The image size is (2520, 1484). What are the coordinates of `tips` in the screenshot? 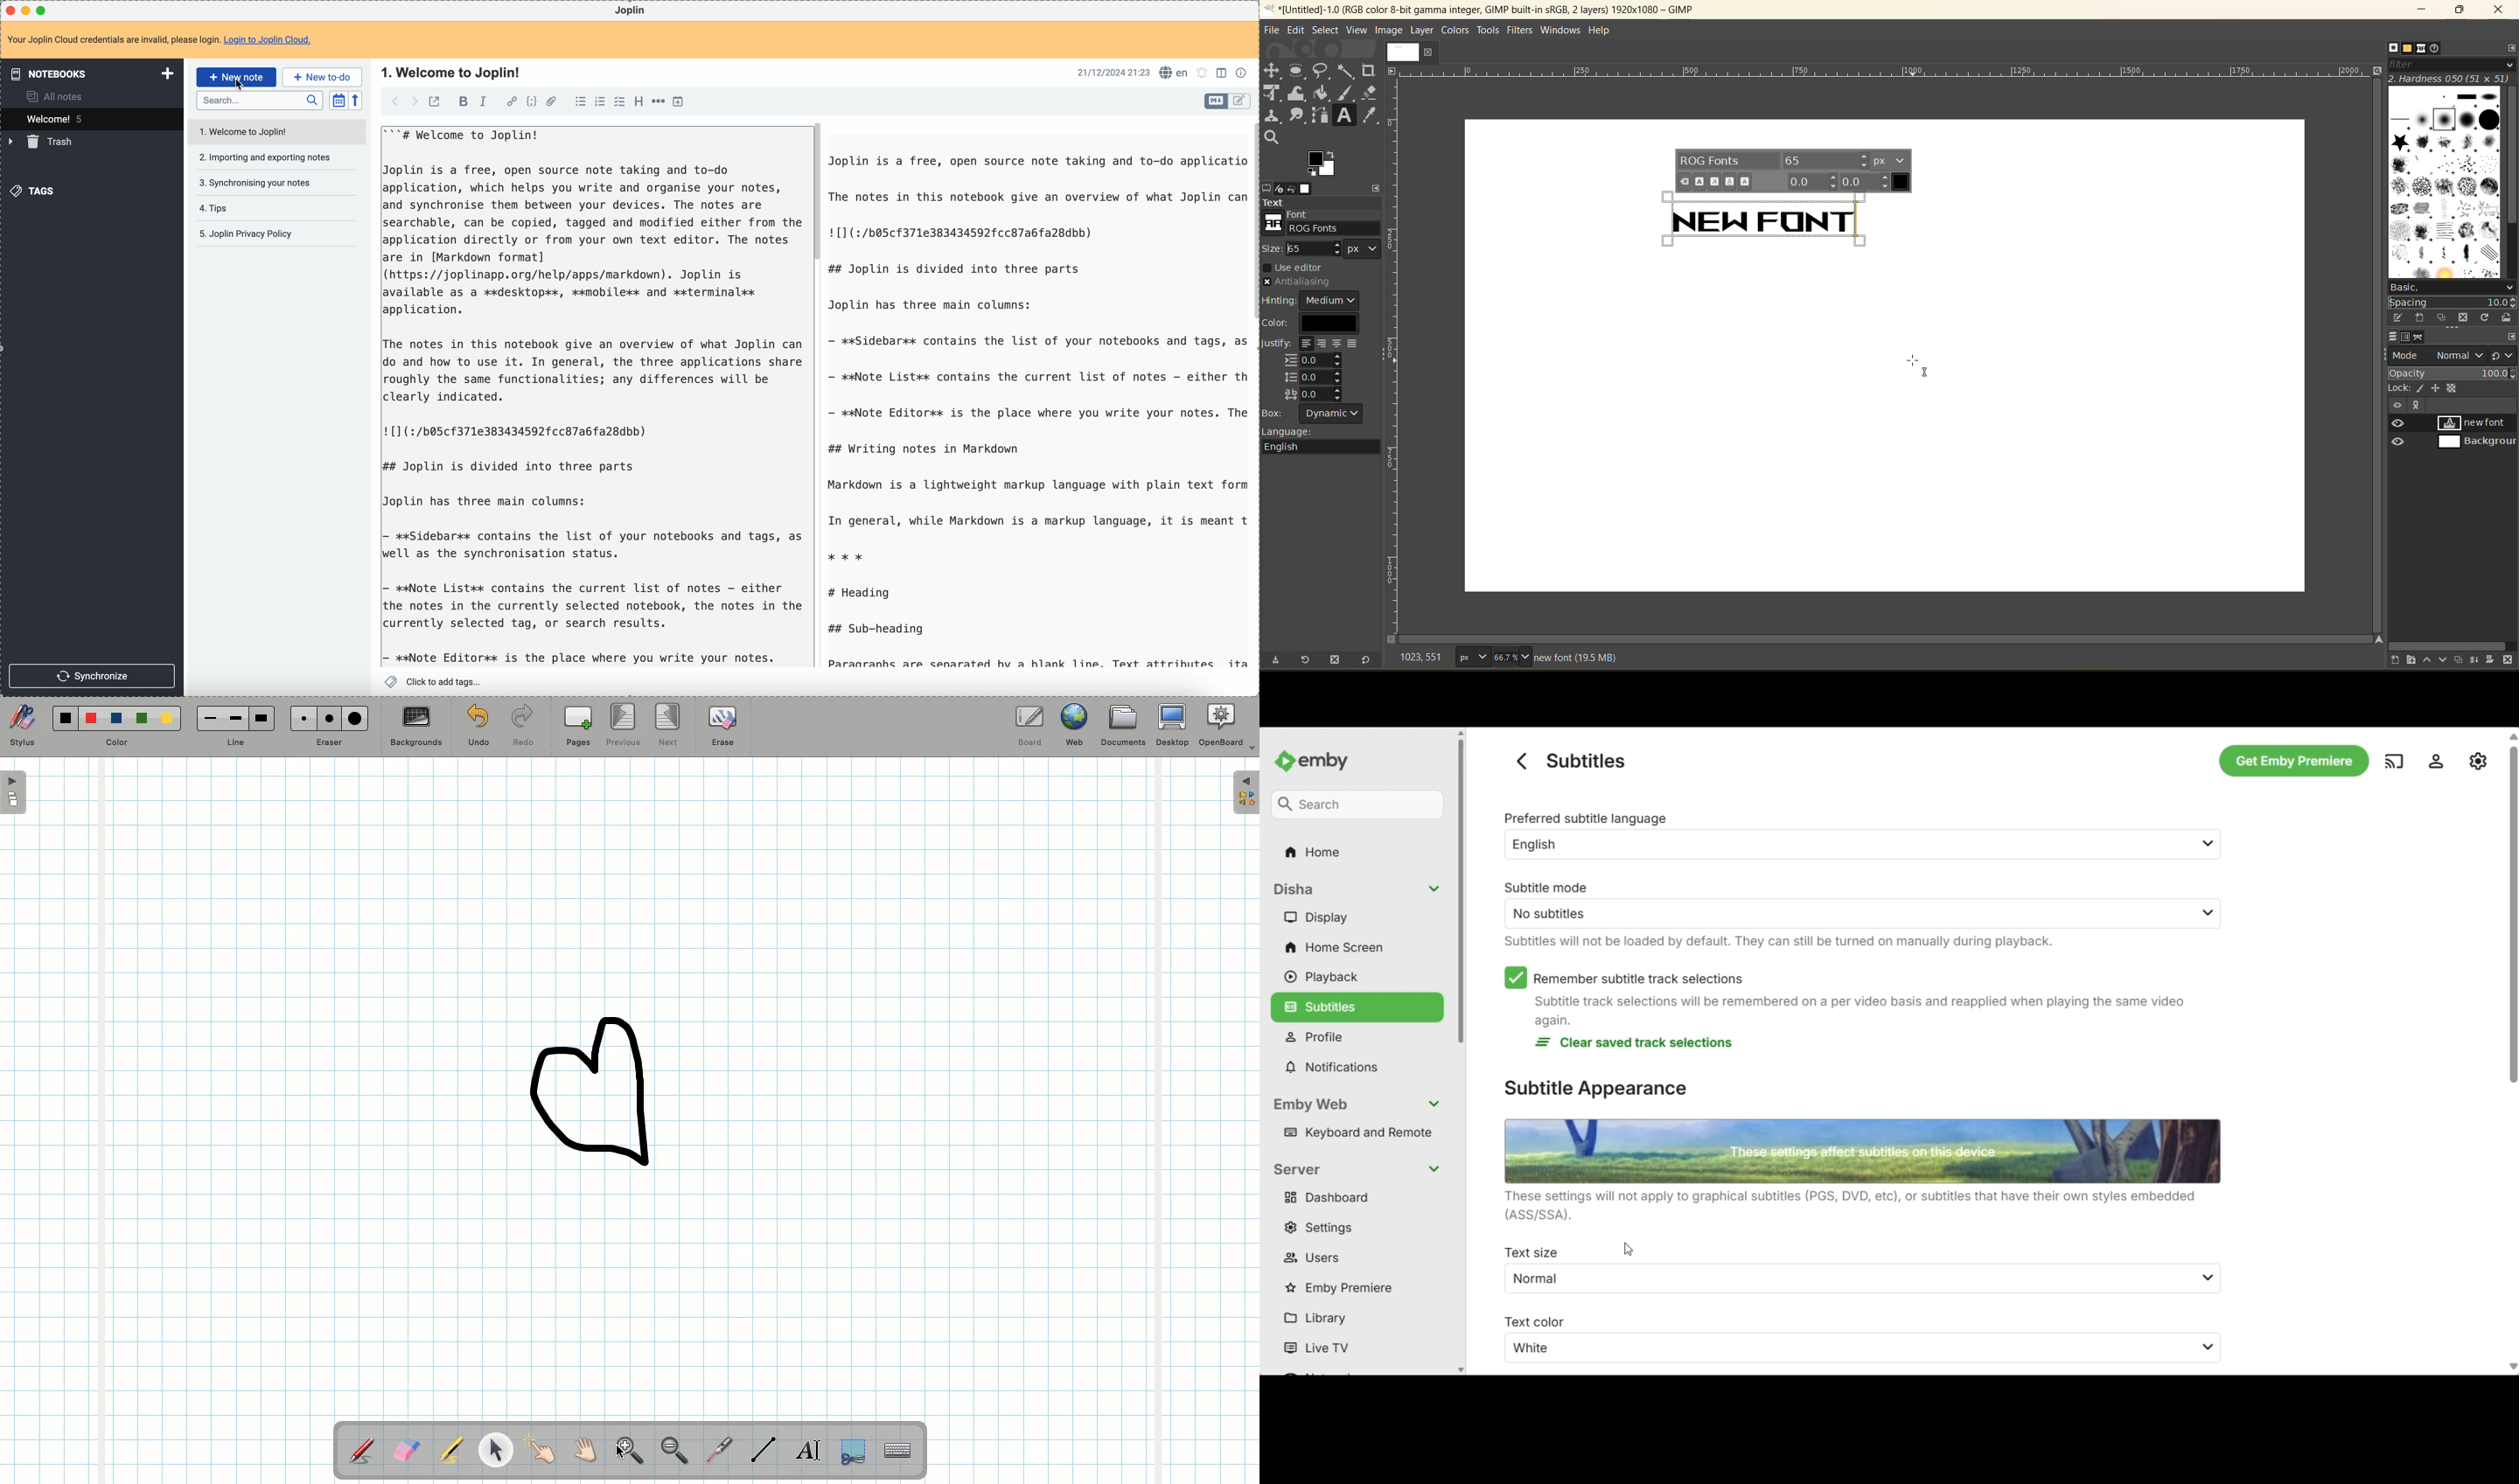 It's located at (213, 209).